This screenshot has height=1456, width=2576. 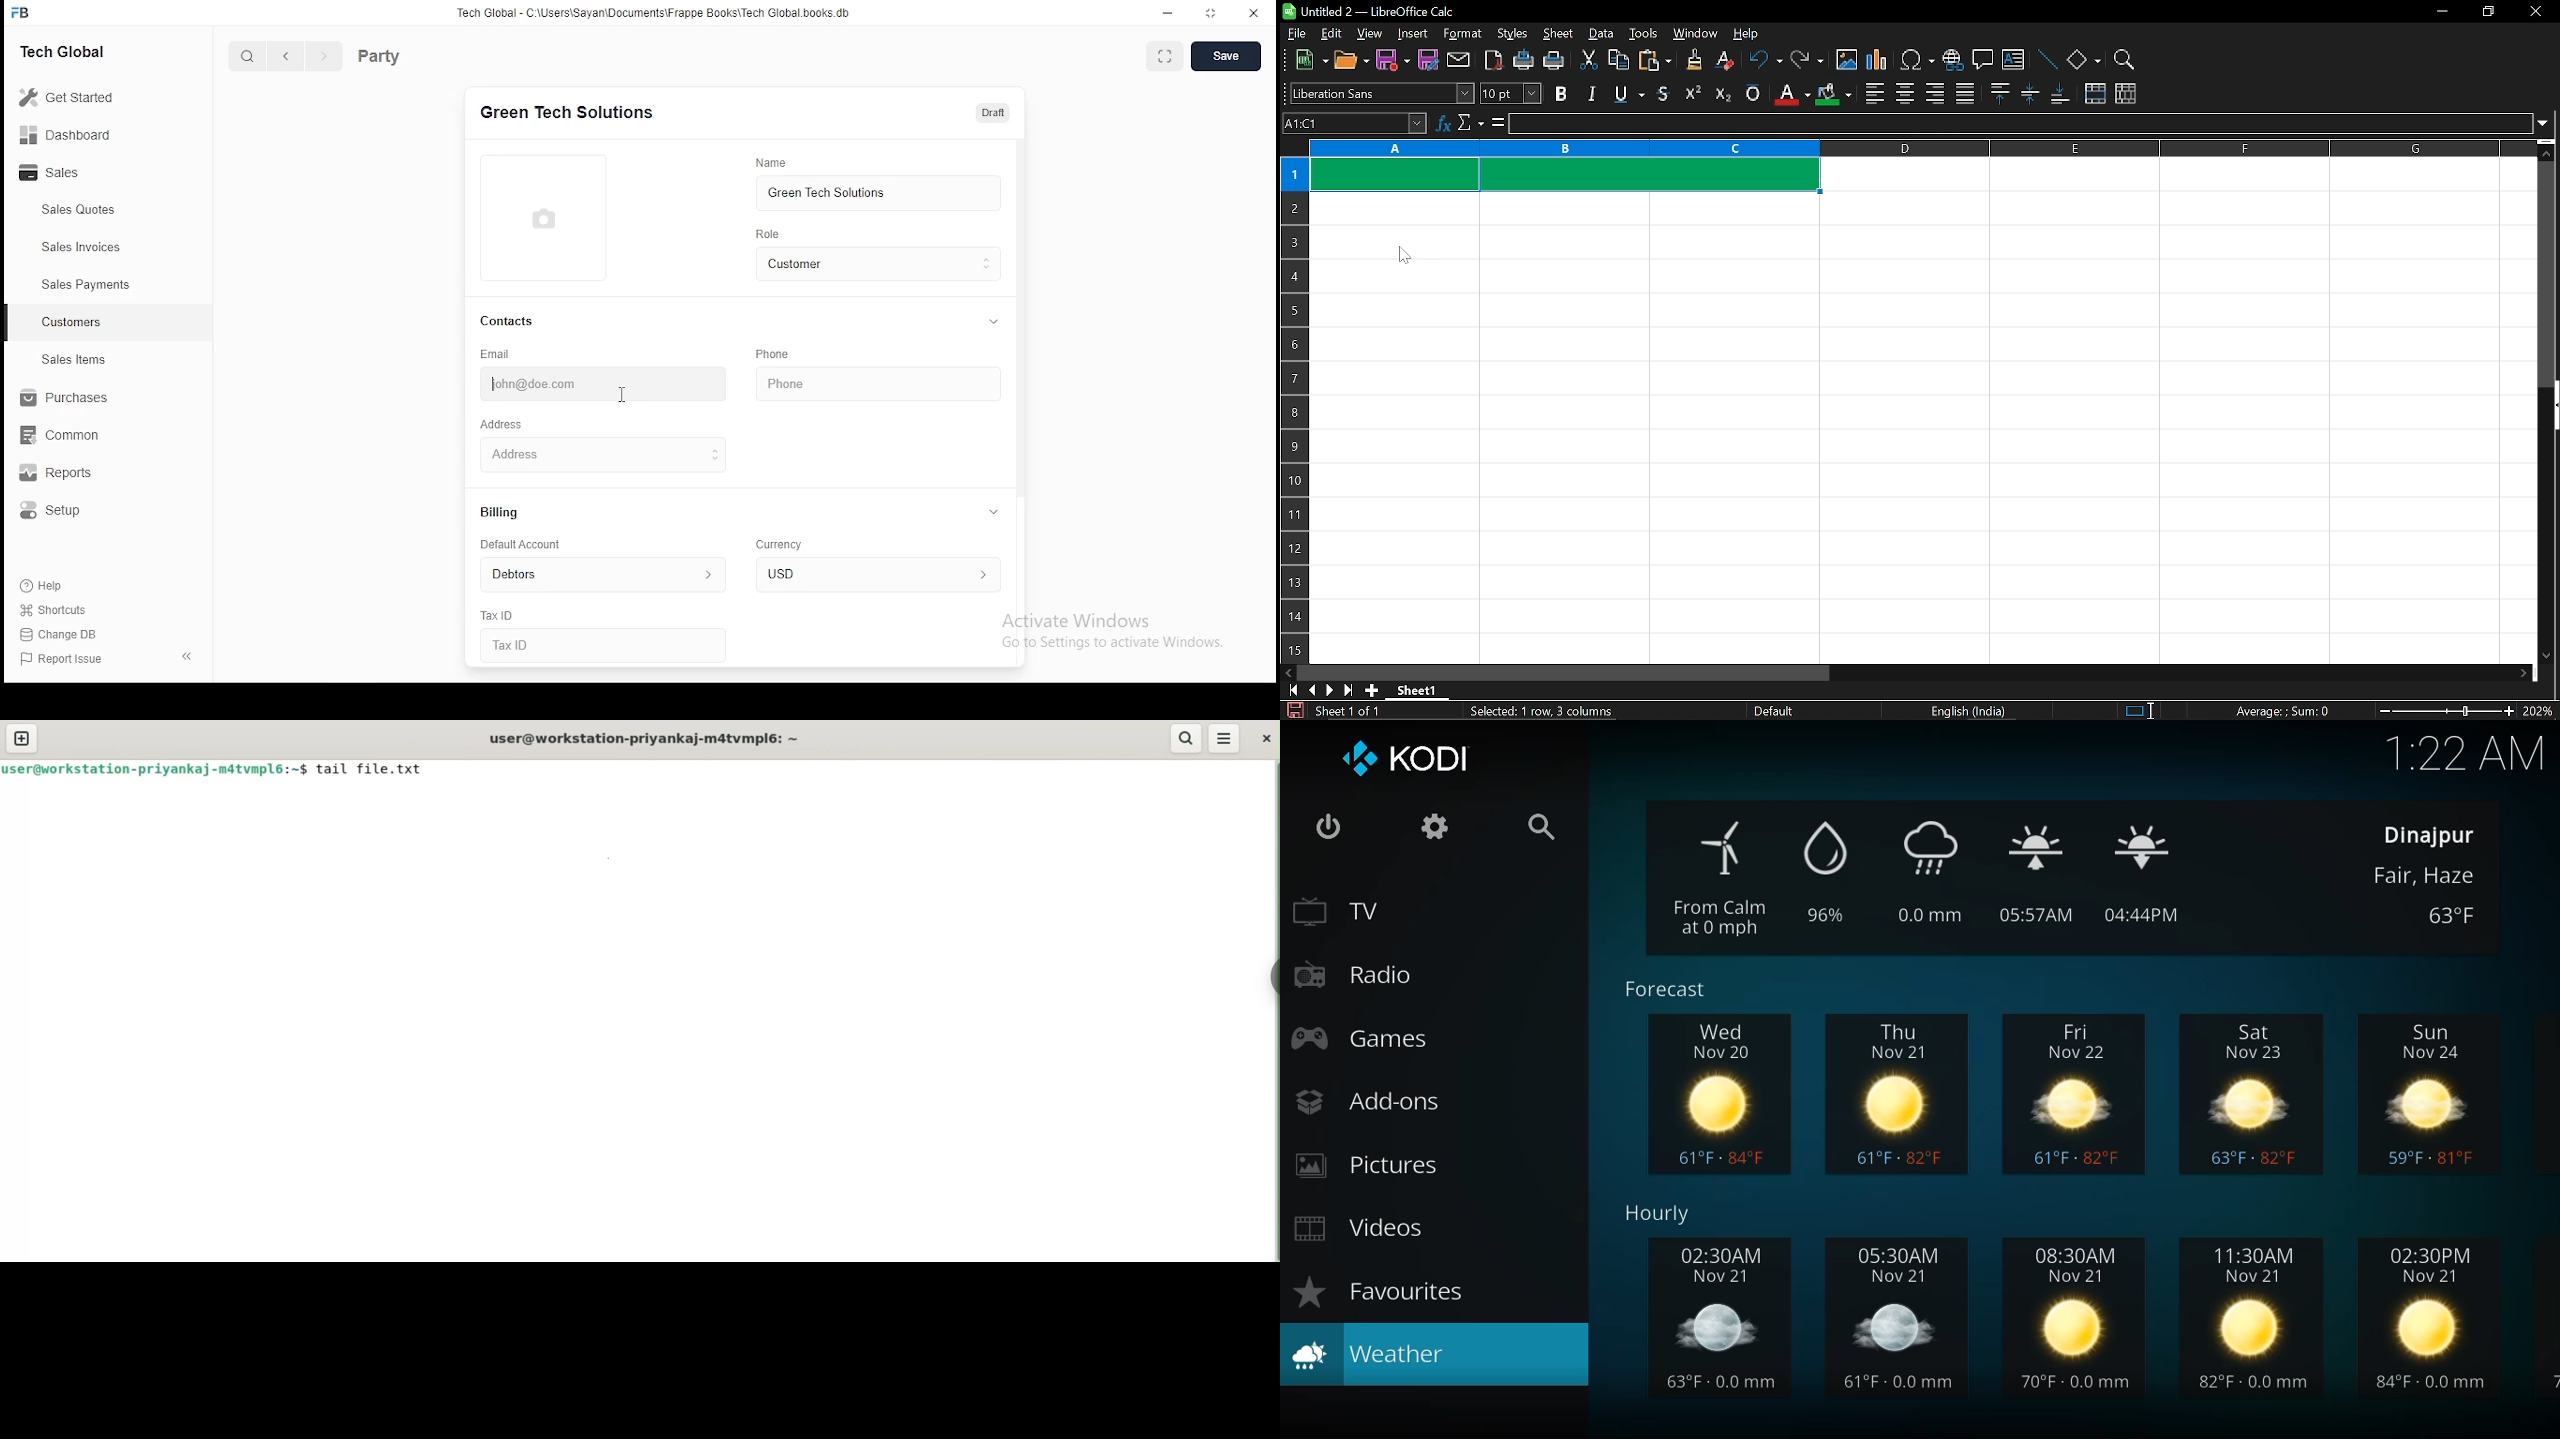 I want to click on toggle between form and fullscreen, so click(x=1168, y=53).